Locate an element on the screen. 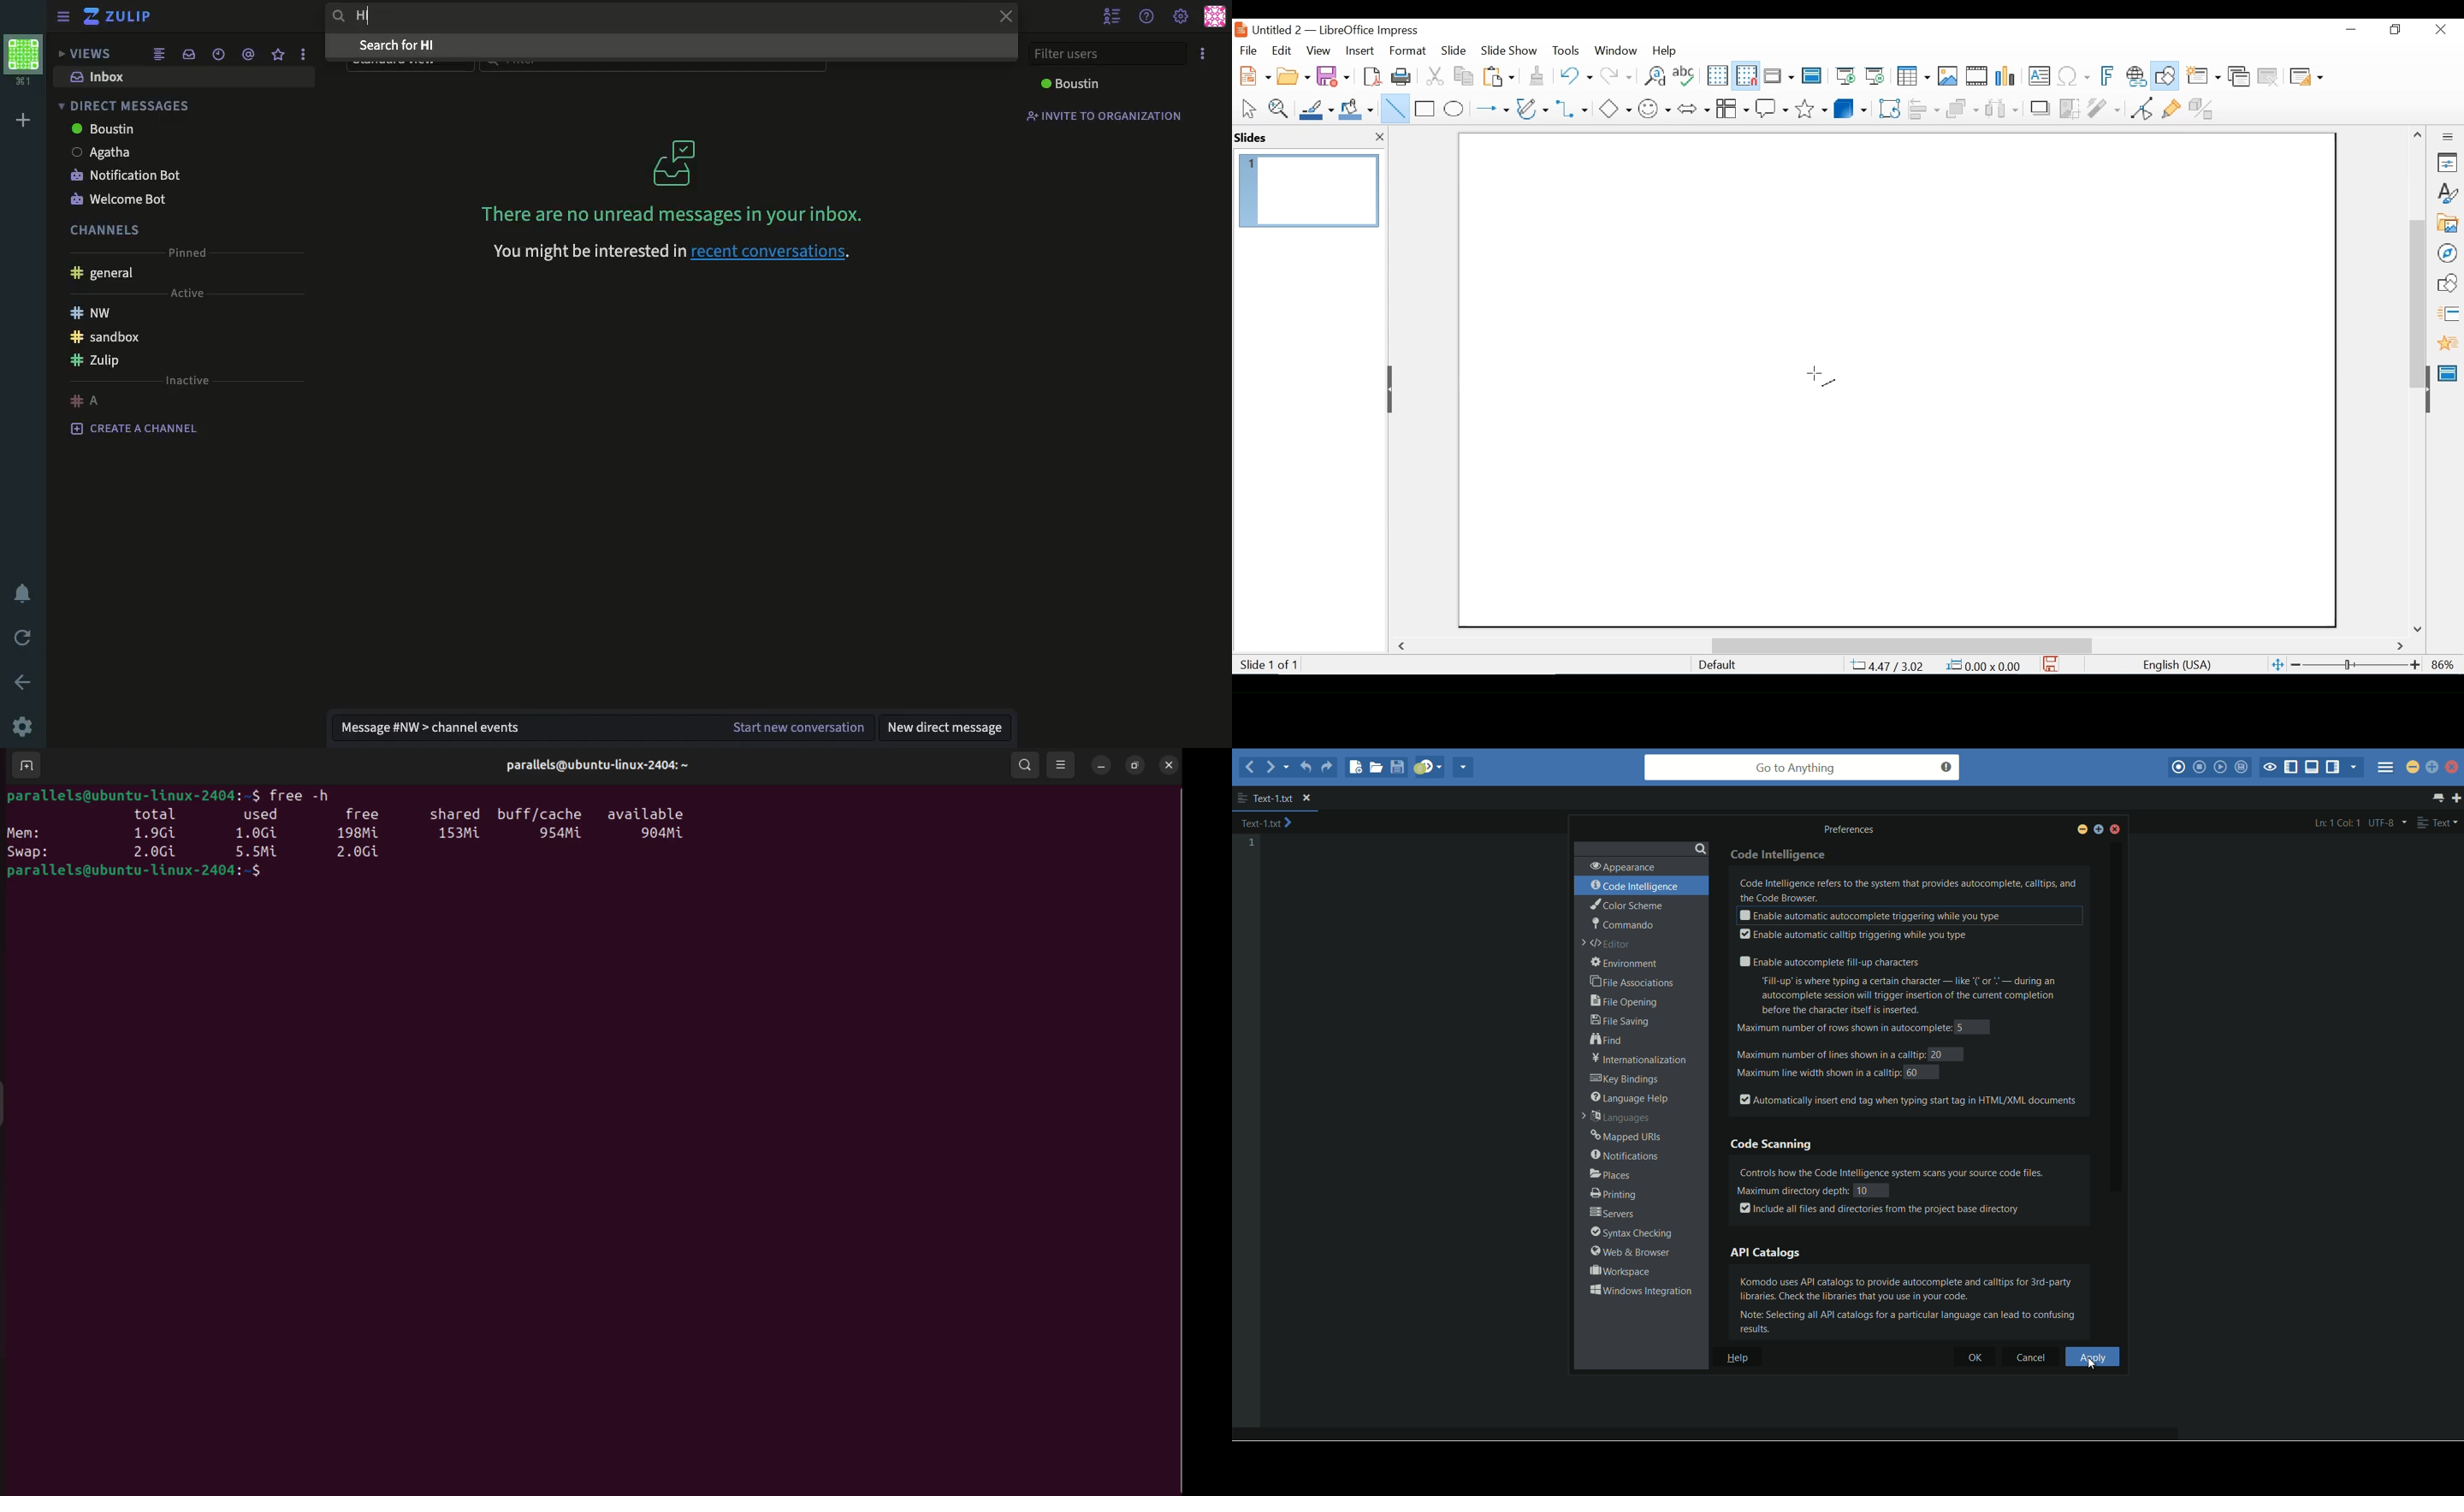 This screenshot has height=1512, width=2464. settings is located at coordinates (1182, 16).